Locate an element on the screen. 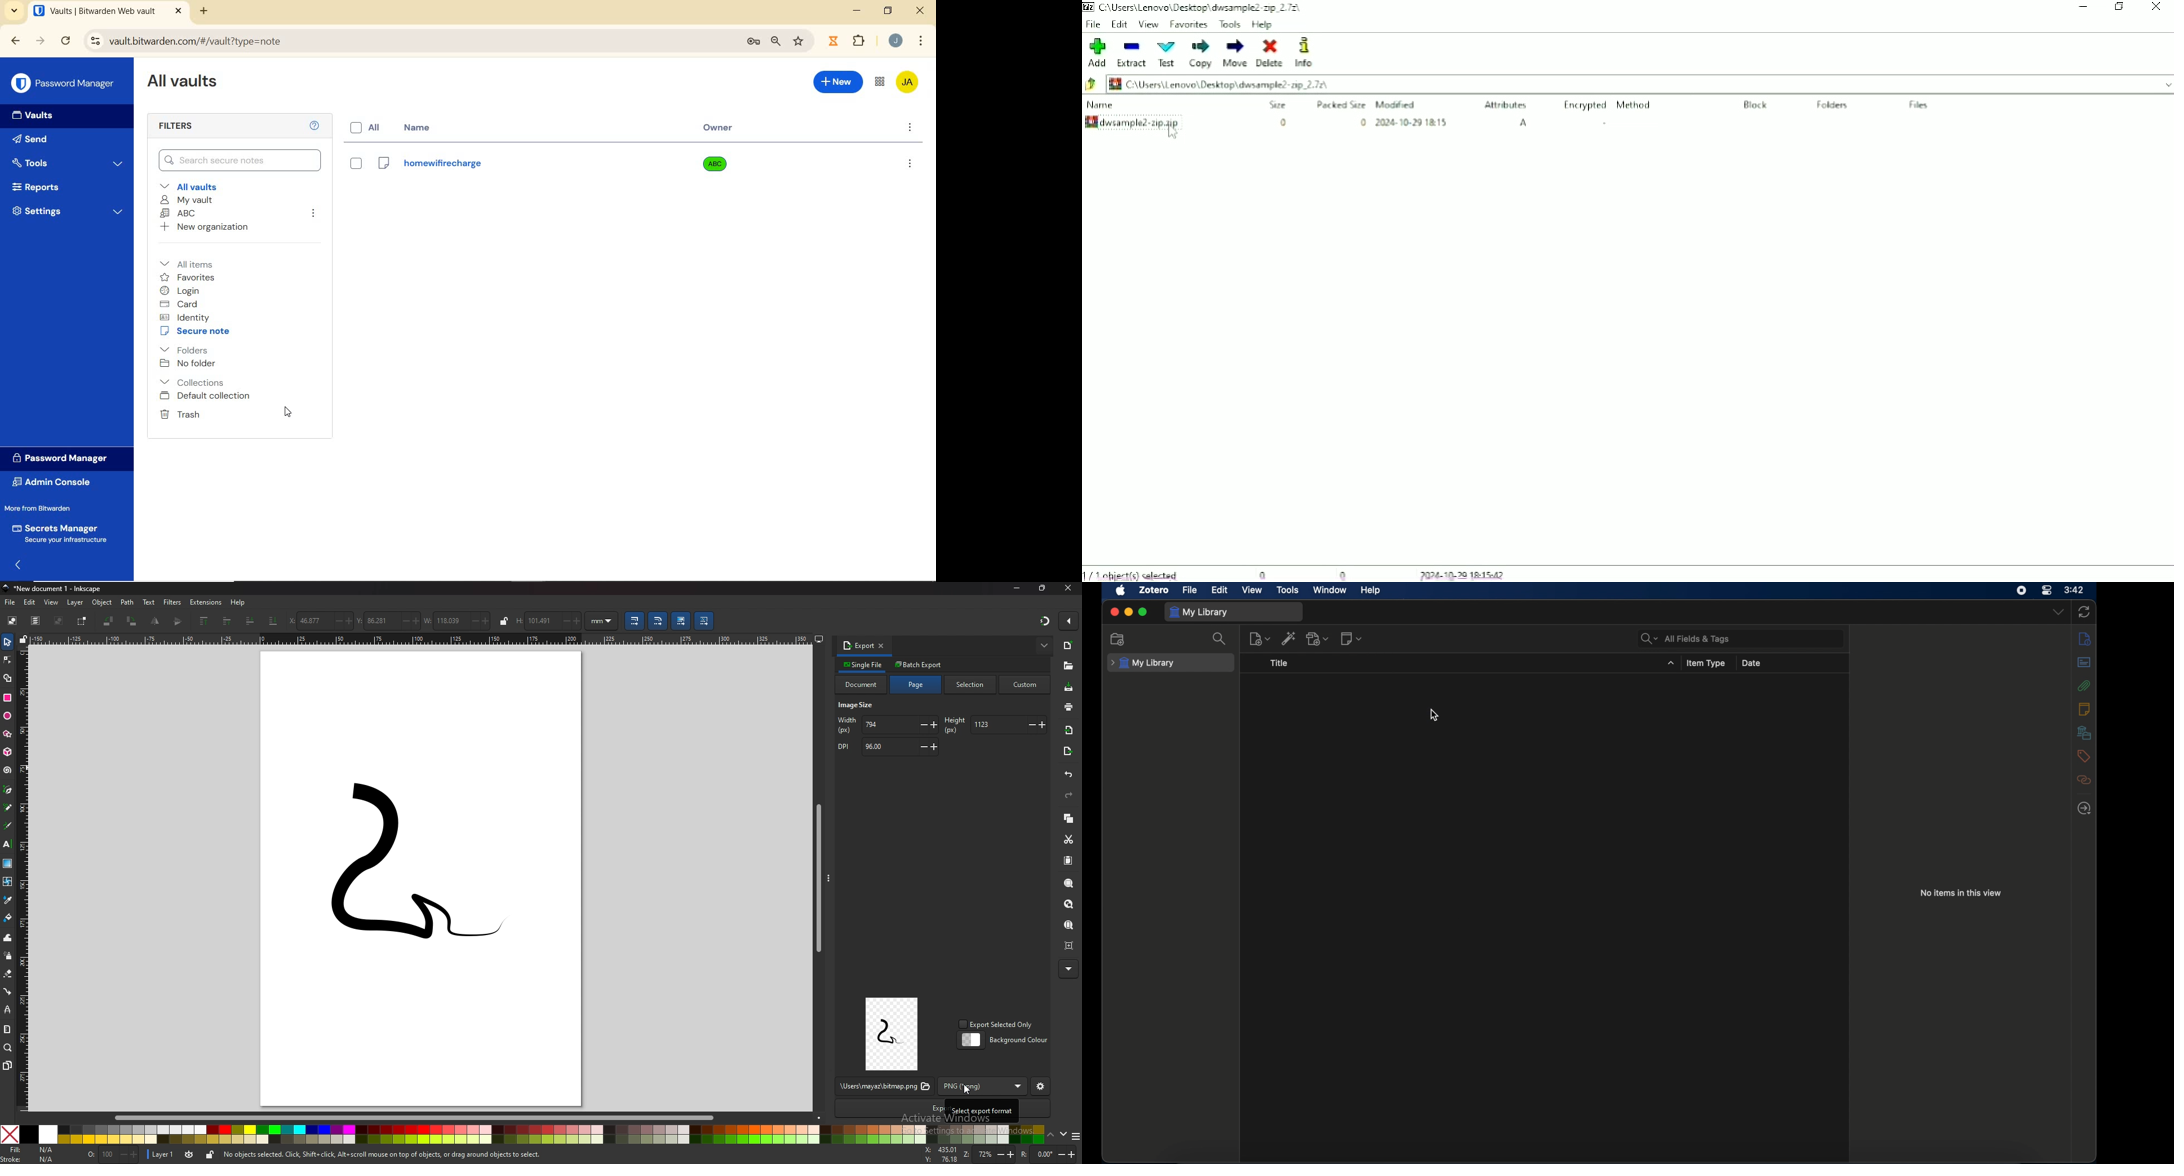 Image resolution: width=2184 pixels, height=1176 pixels. x coordinates is located at coordinates (321, 621).